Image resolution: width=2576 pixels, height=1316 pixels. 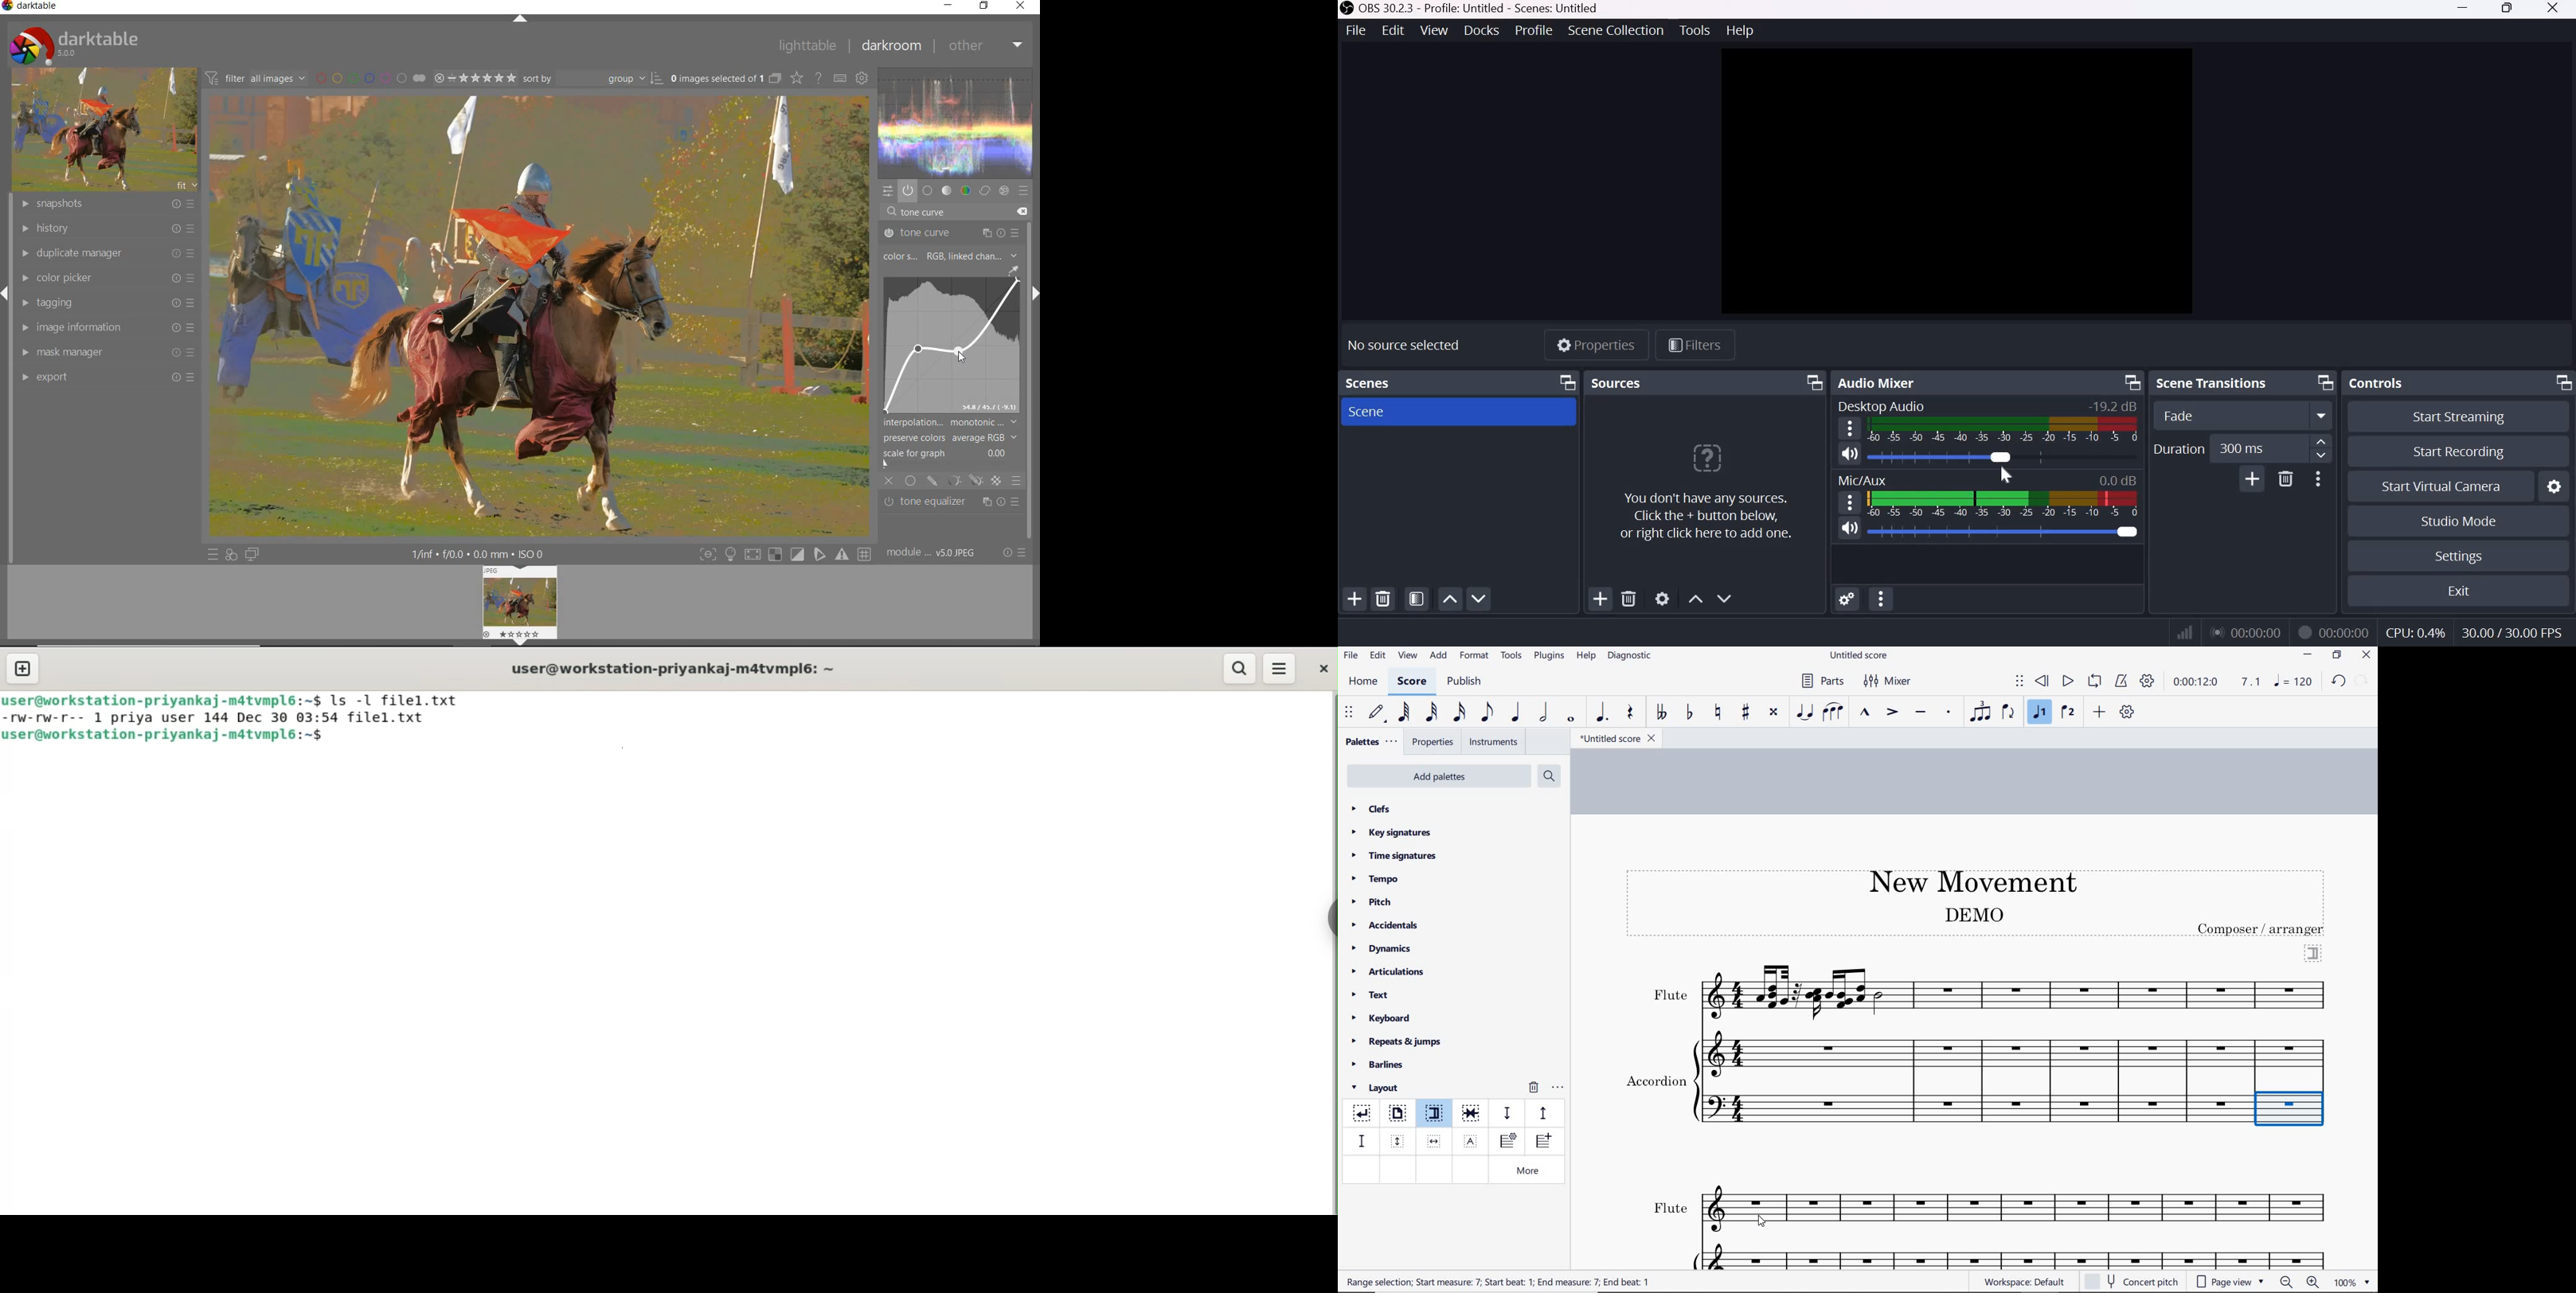 I want to click on edit, so click(x=1377, y=656).